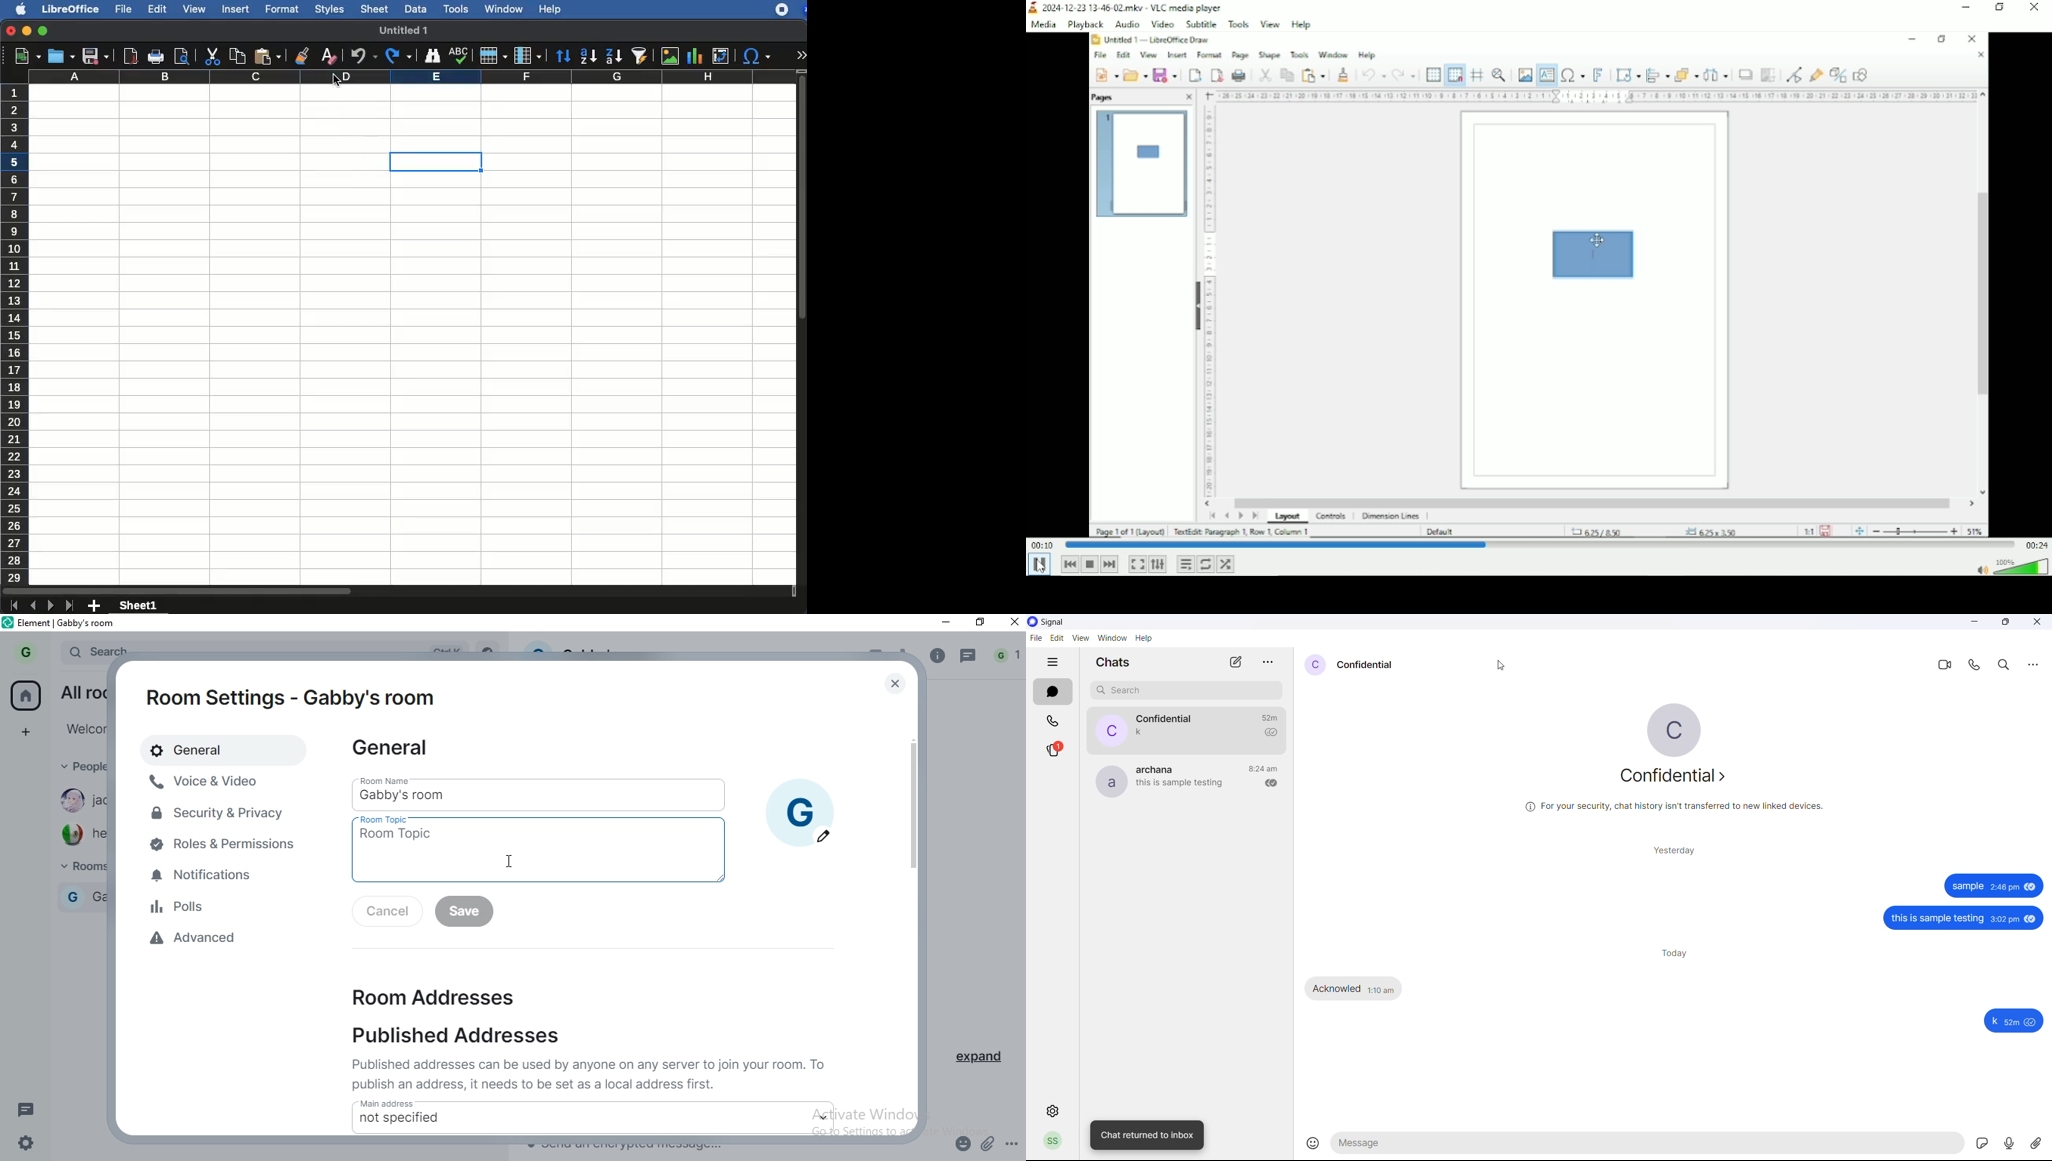  Describe the element at coordinates (68, 8) in the screenshot. I see `libreoffice` at that location.